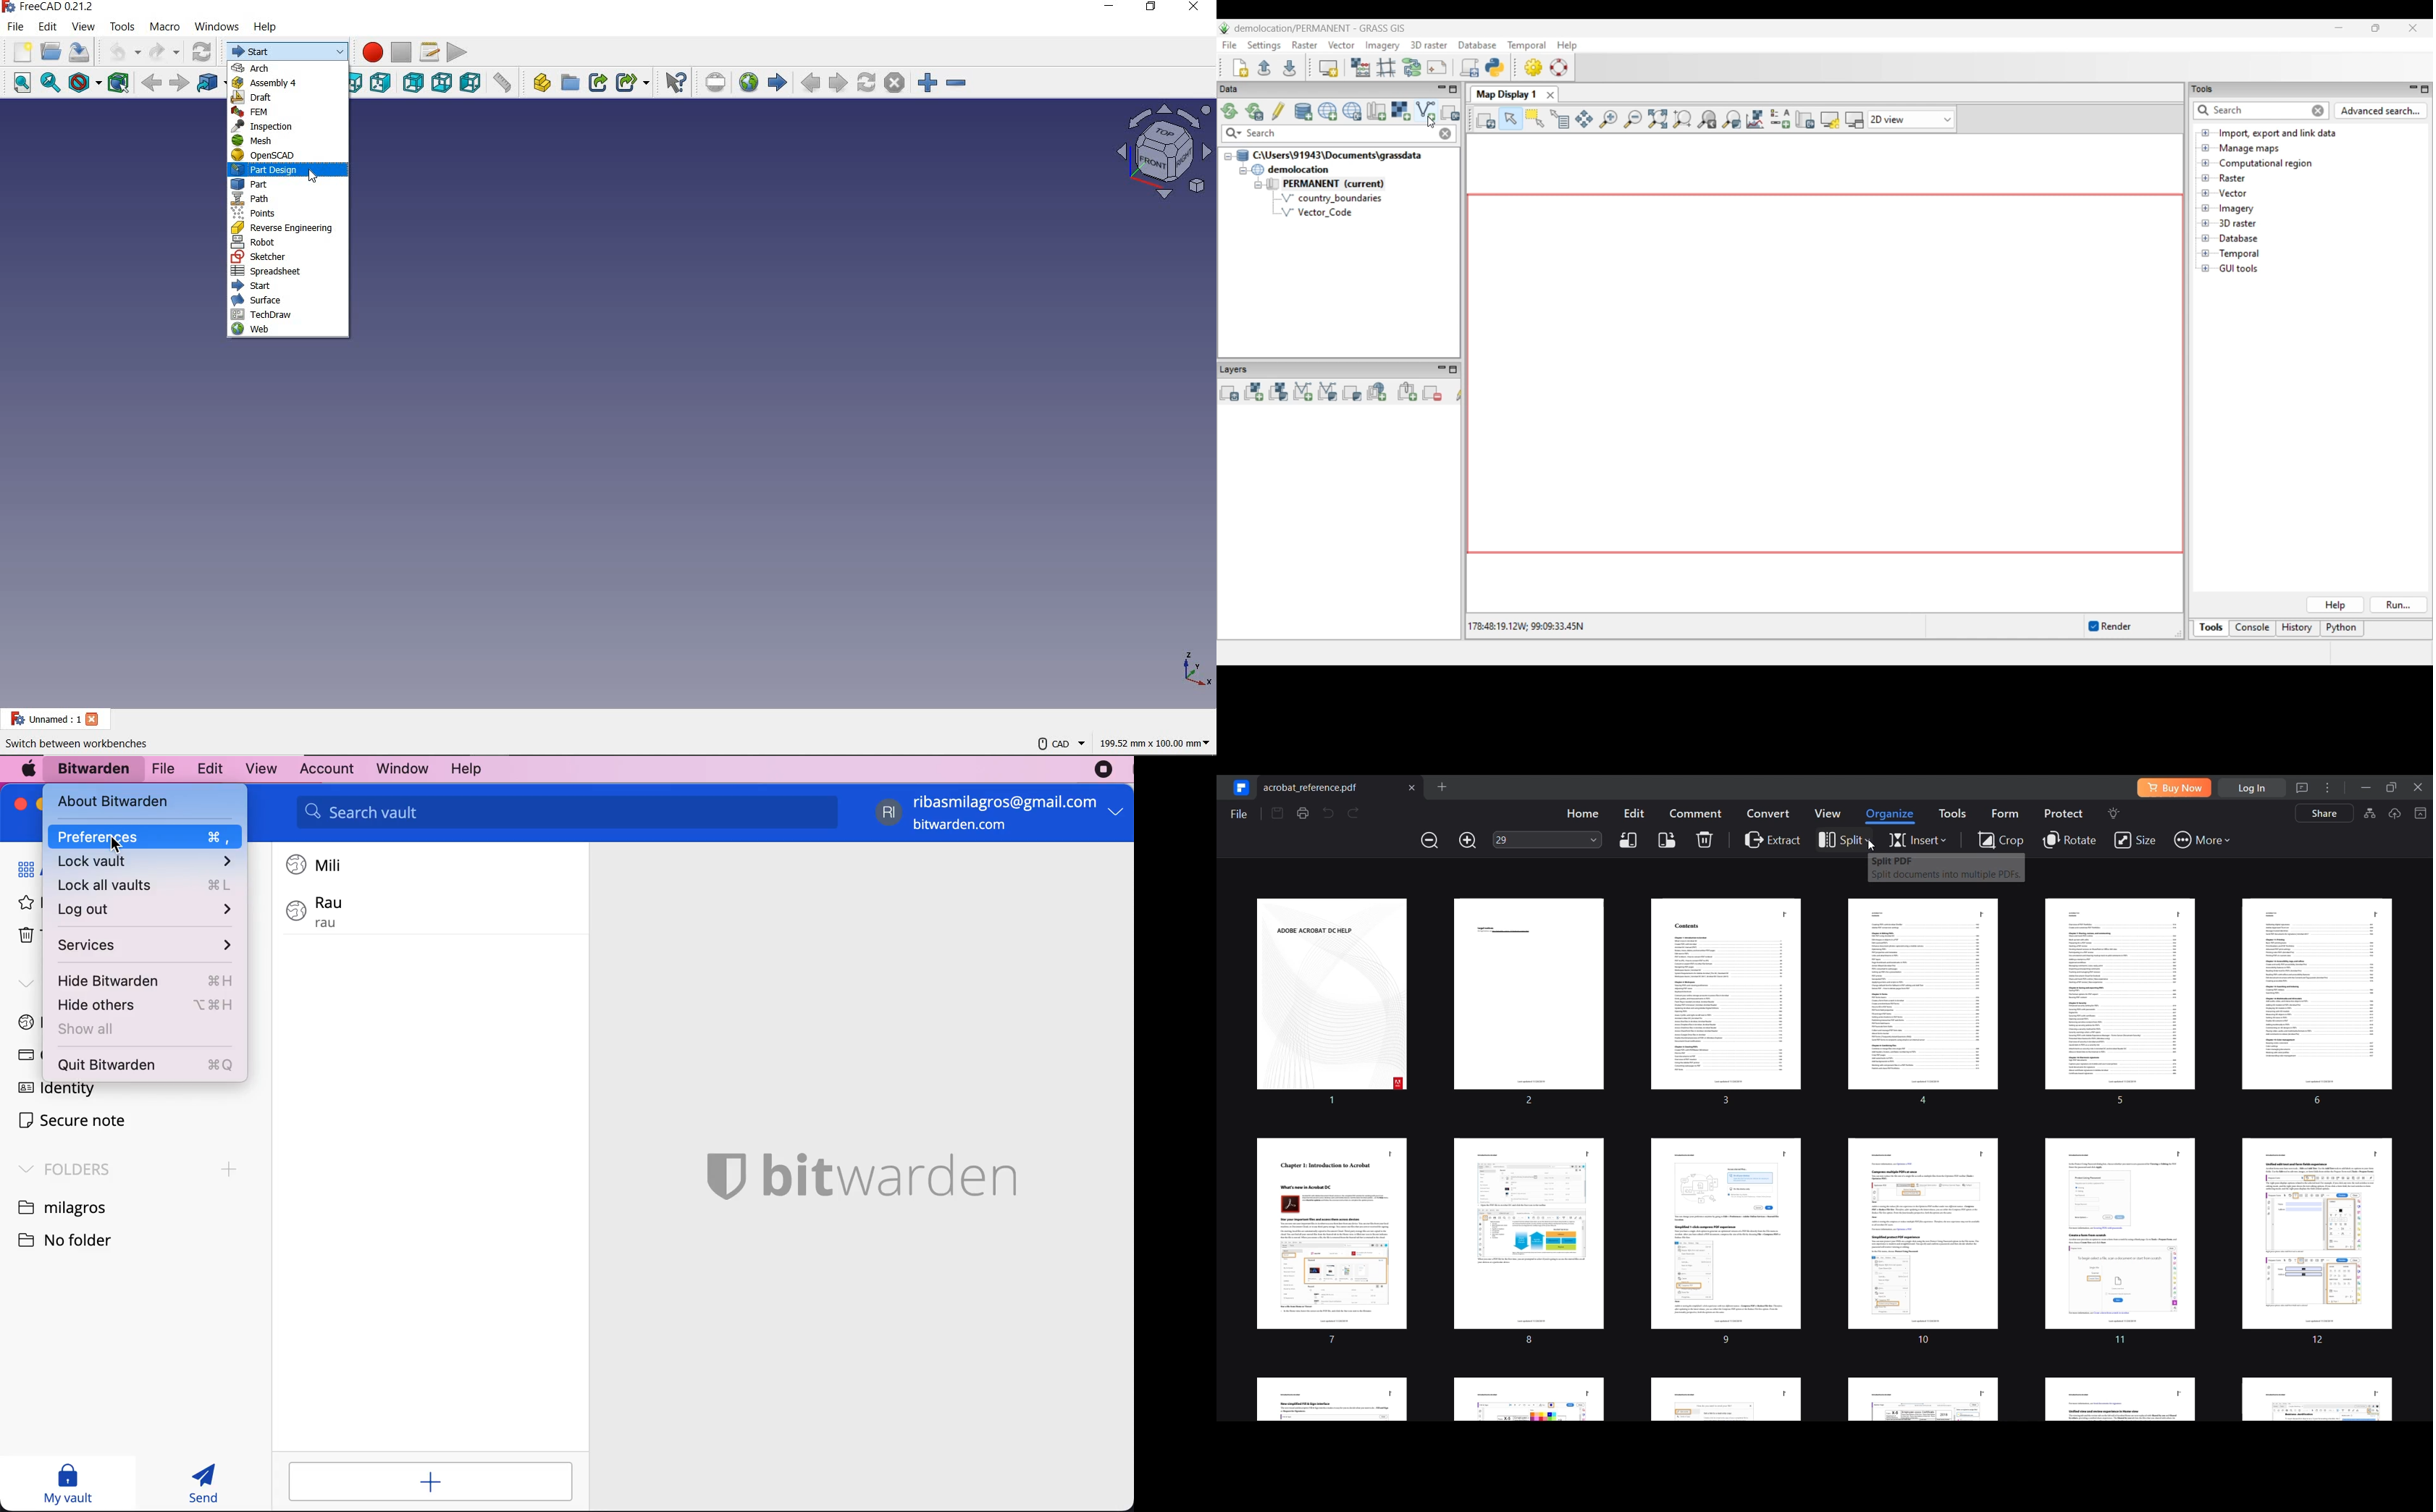 The image size is (2436, 1512). I want to click on POINTS, so click(290, 214).